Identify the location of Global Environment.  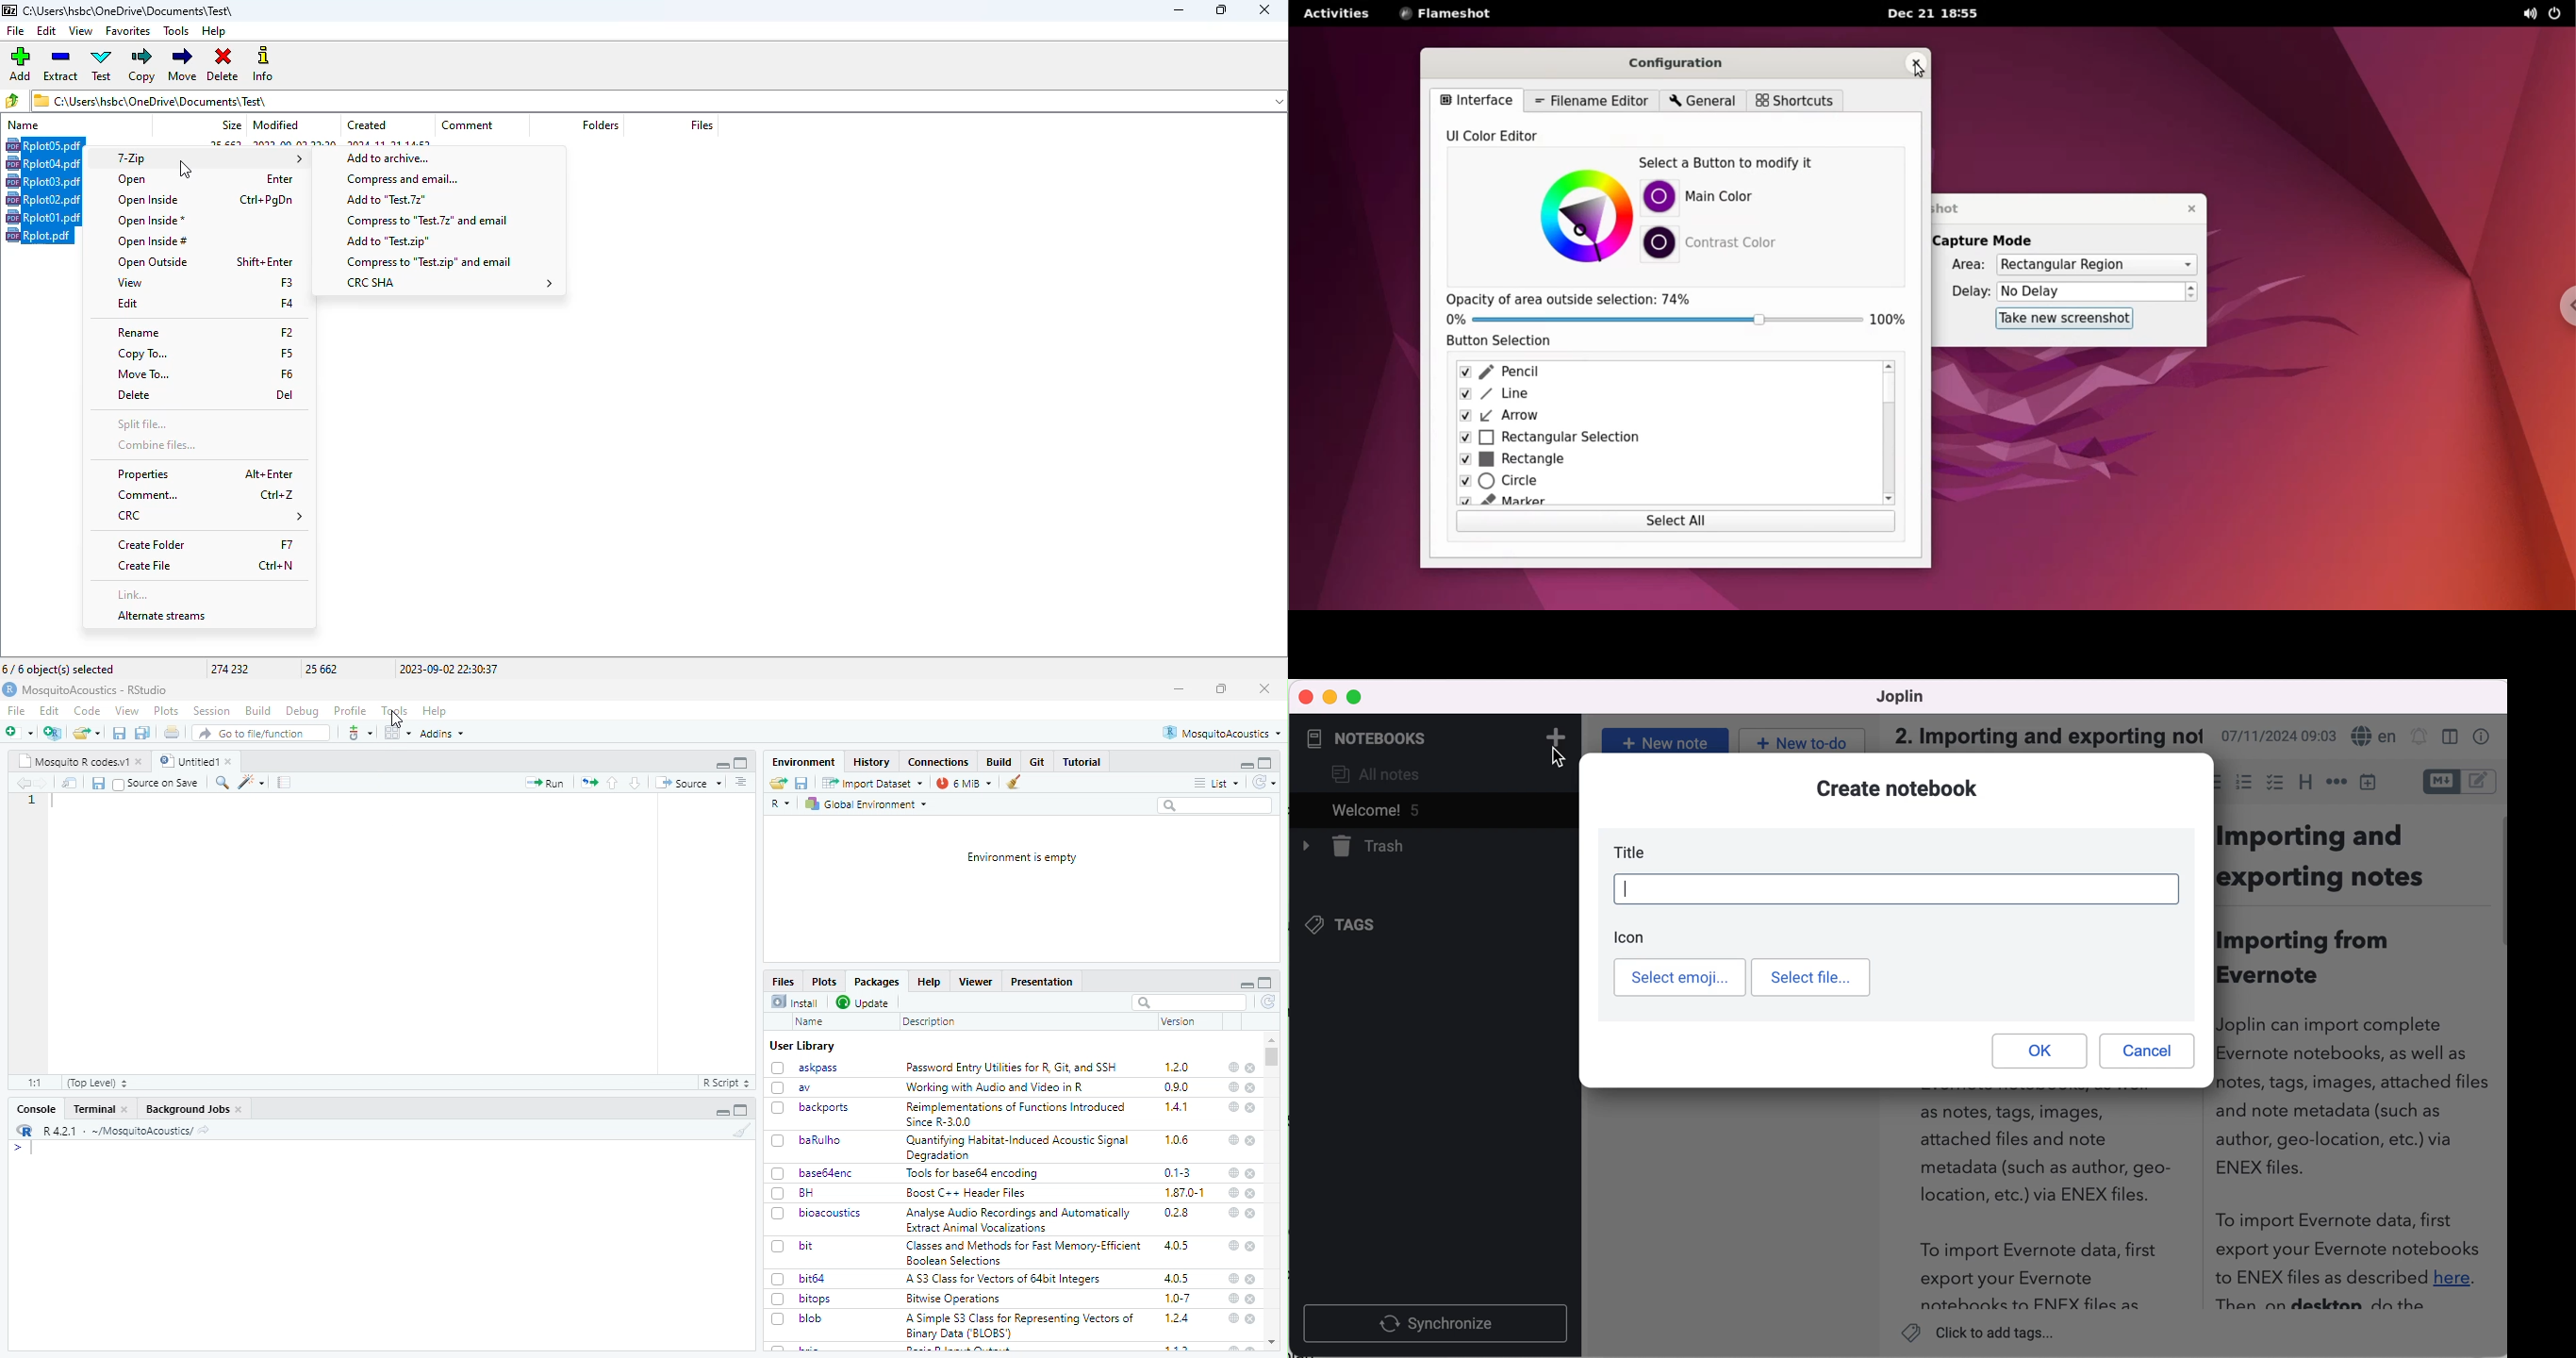
(866, 804).